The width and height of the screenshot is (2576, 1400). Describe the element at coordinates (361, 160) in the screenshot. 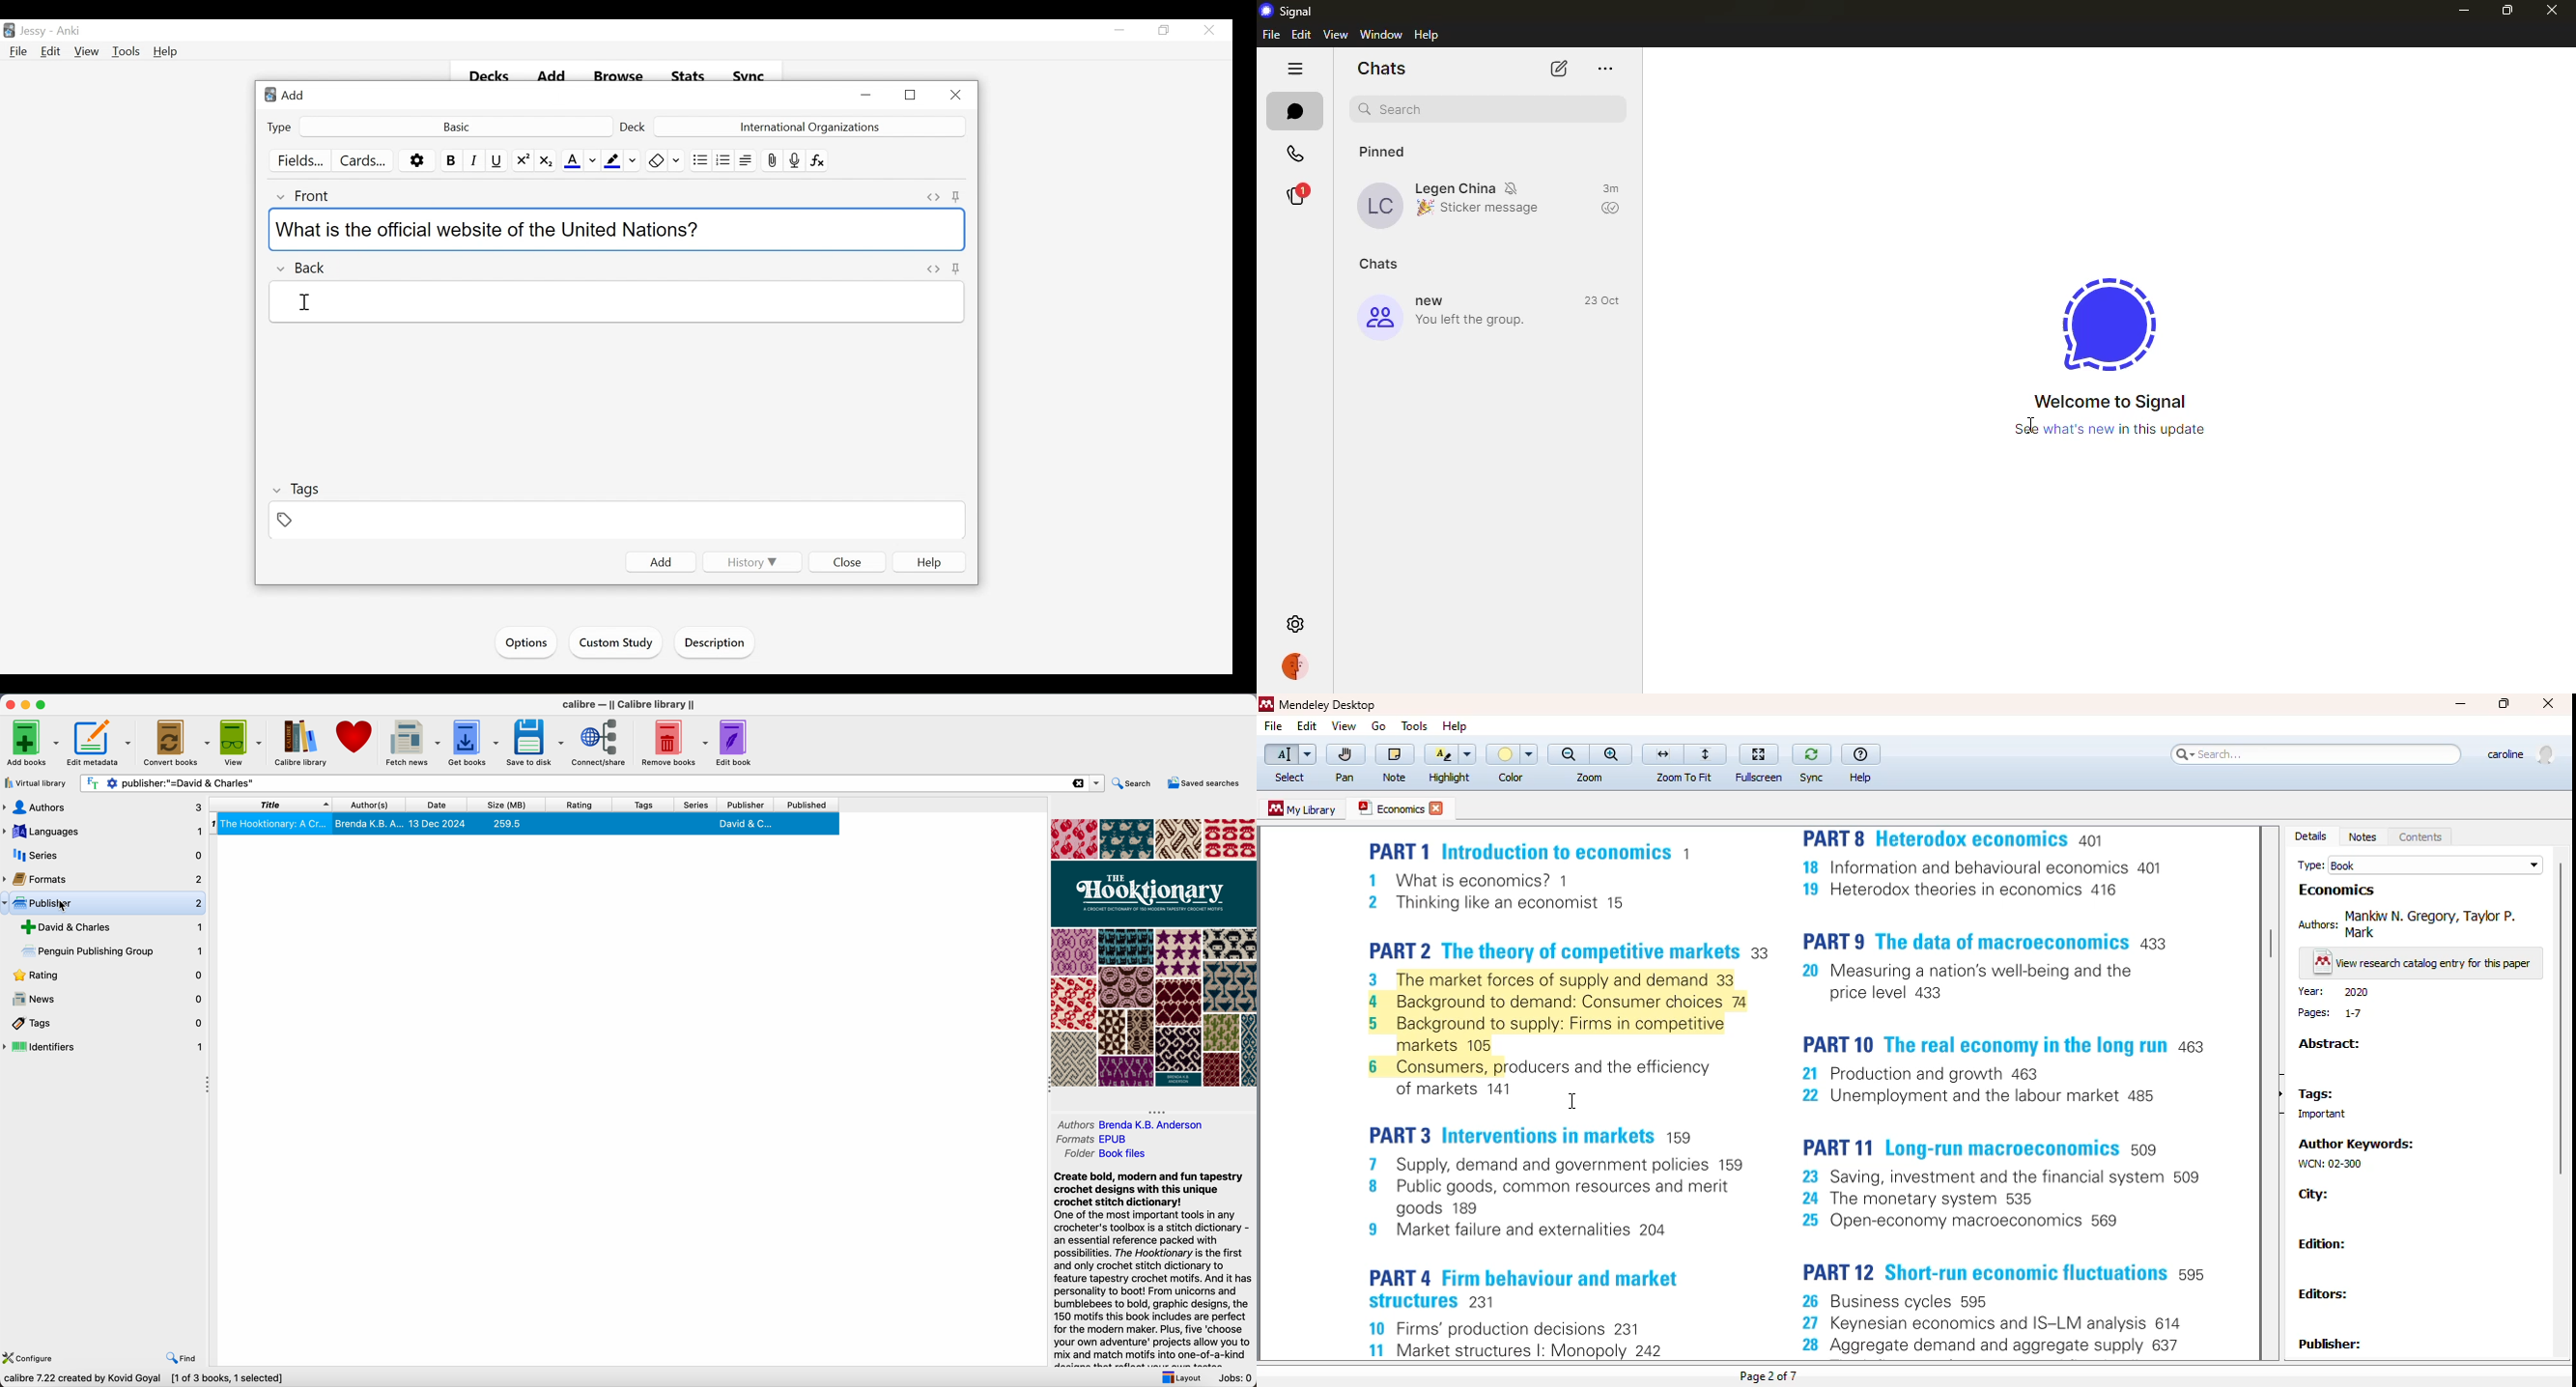

I see `Cards` at that location.